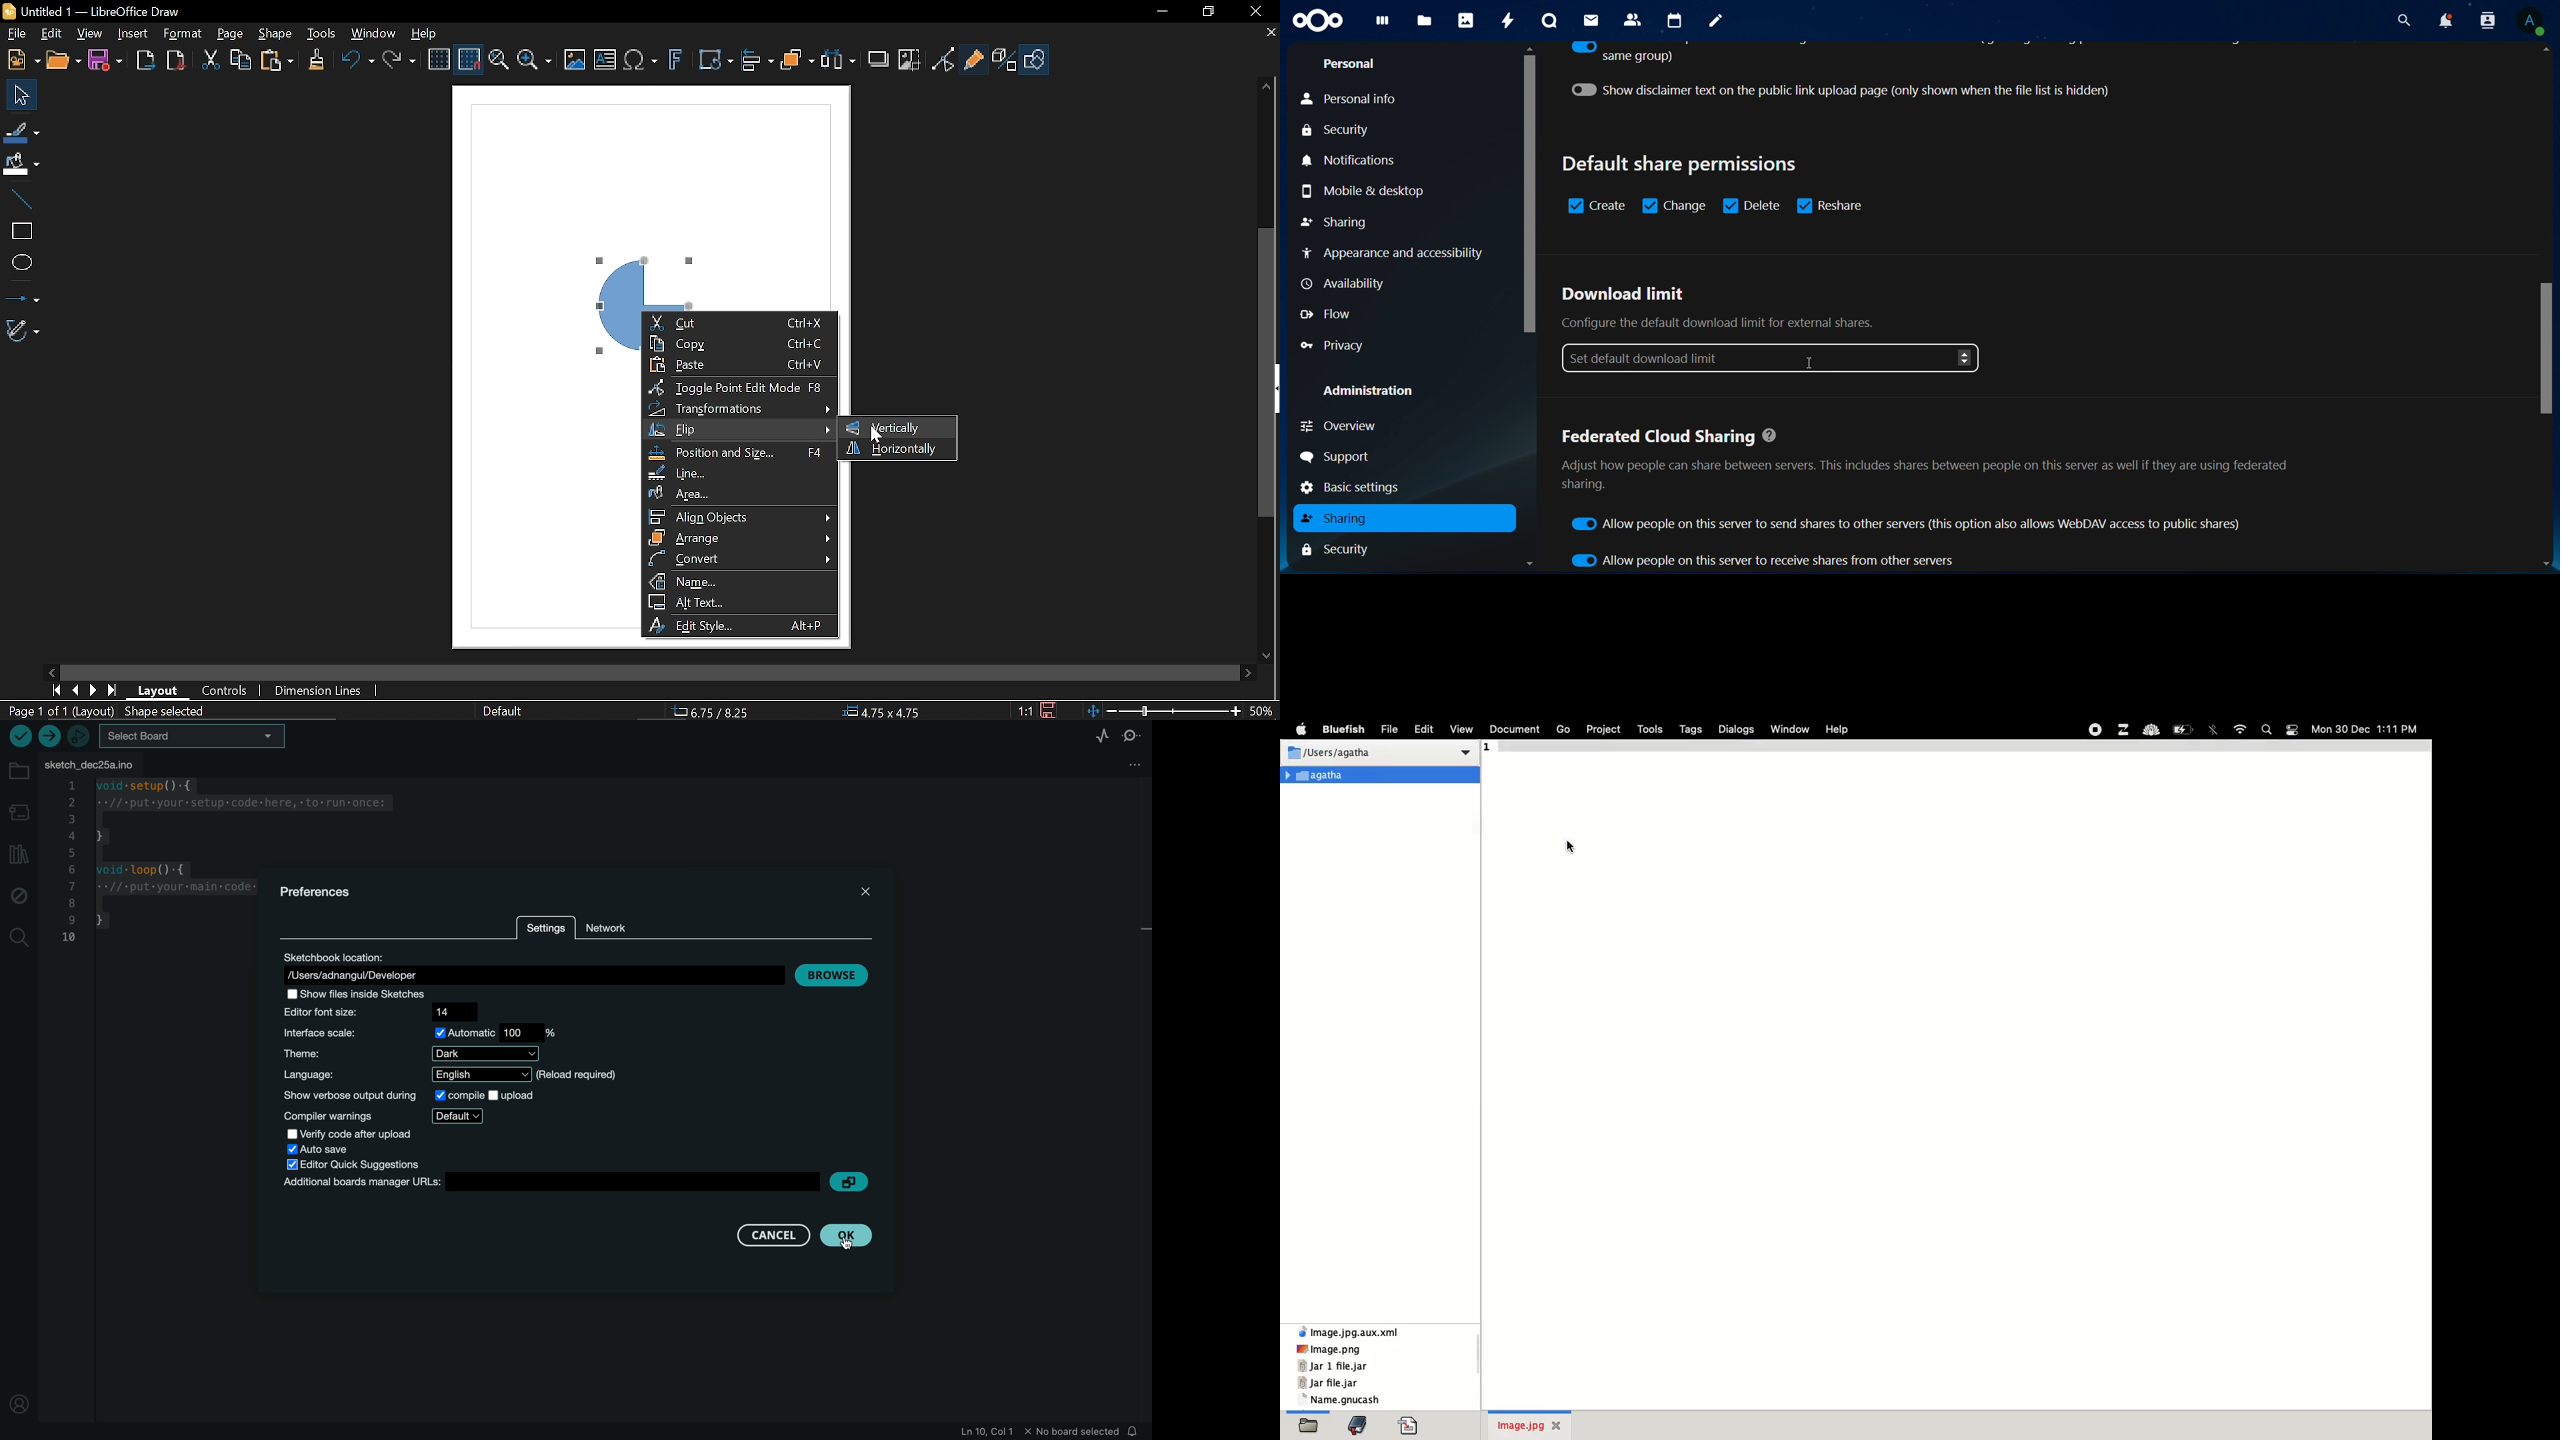  What do you see at coordinates (1133, 736) in the screenshot?
I see `serial monitor` at bounding box center [1133, 736].